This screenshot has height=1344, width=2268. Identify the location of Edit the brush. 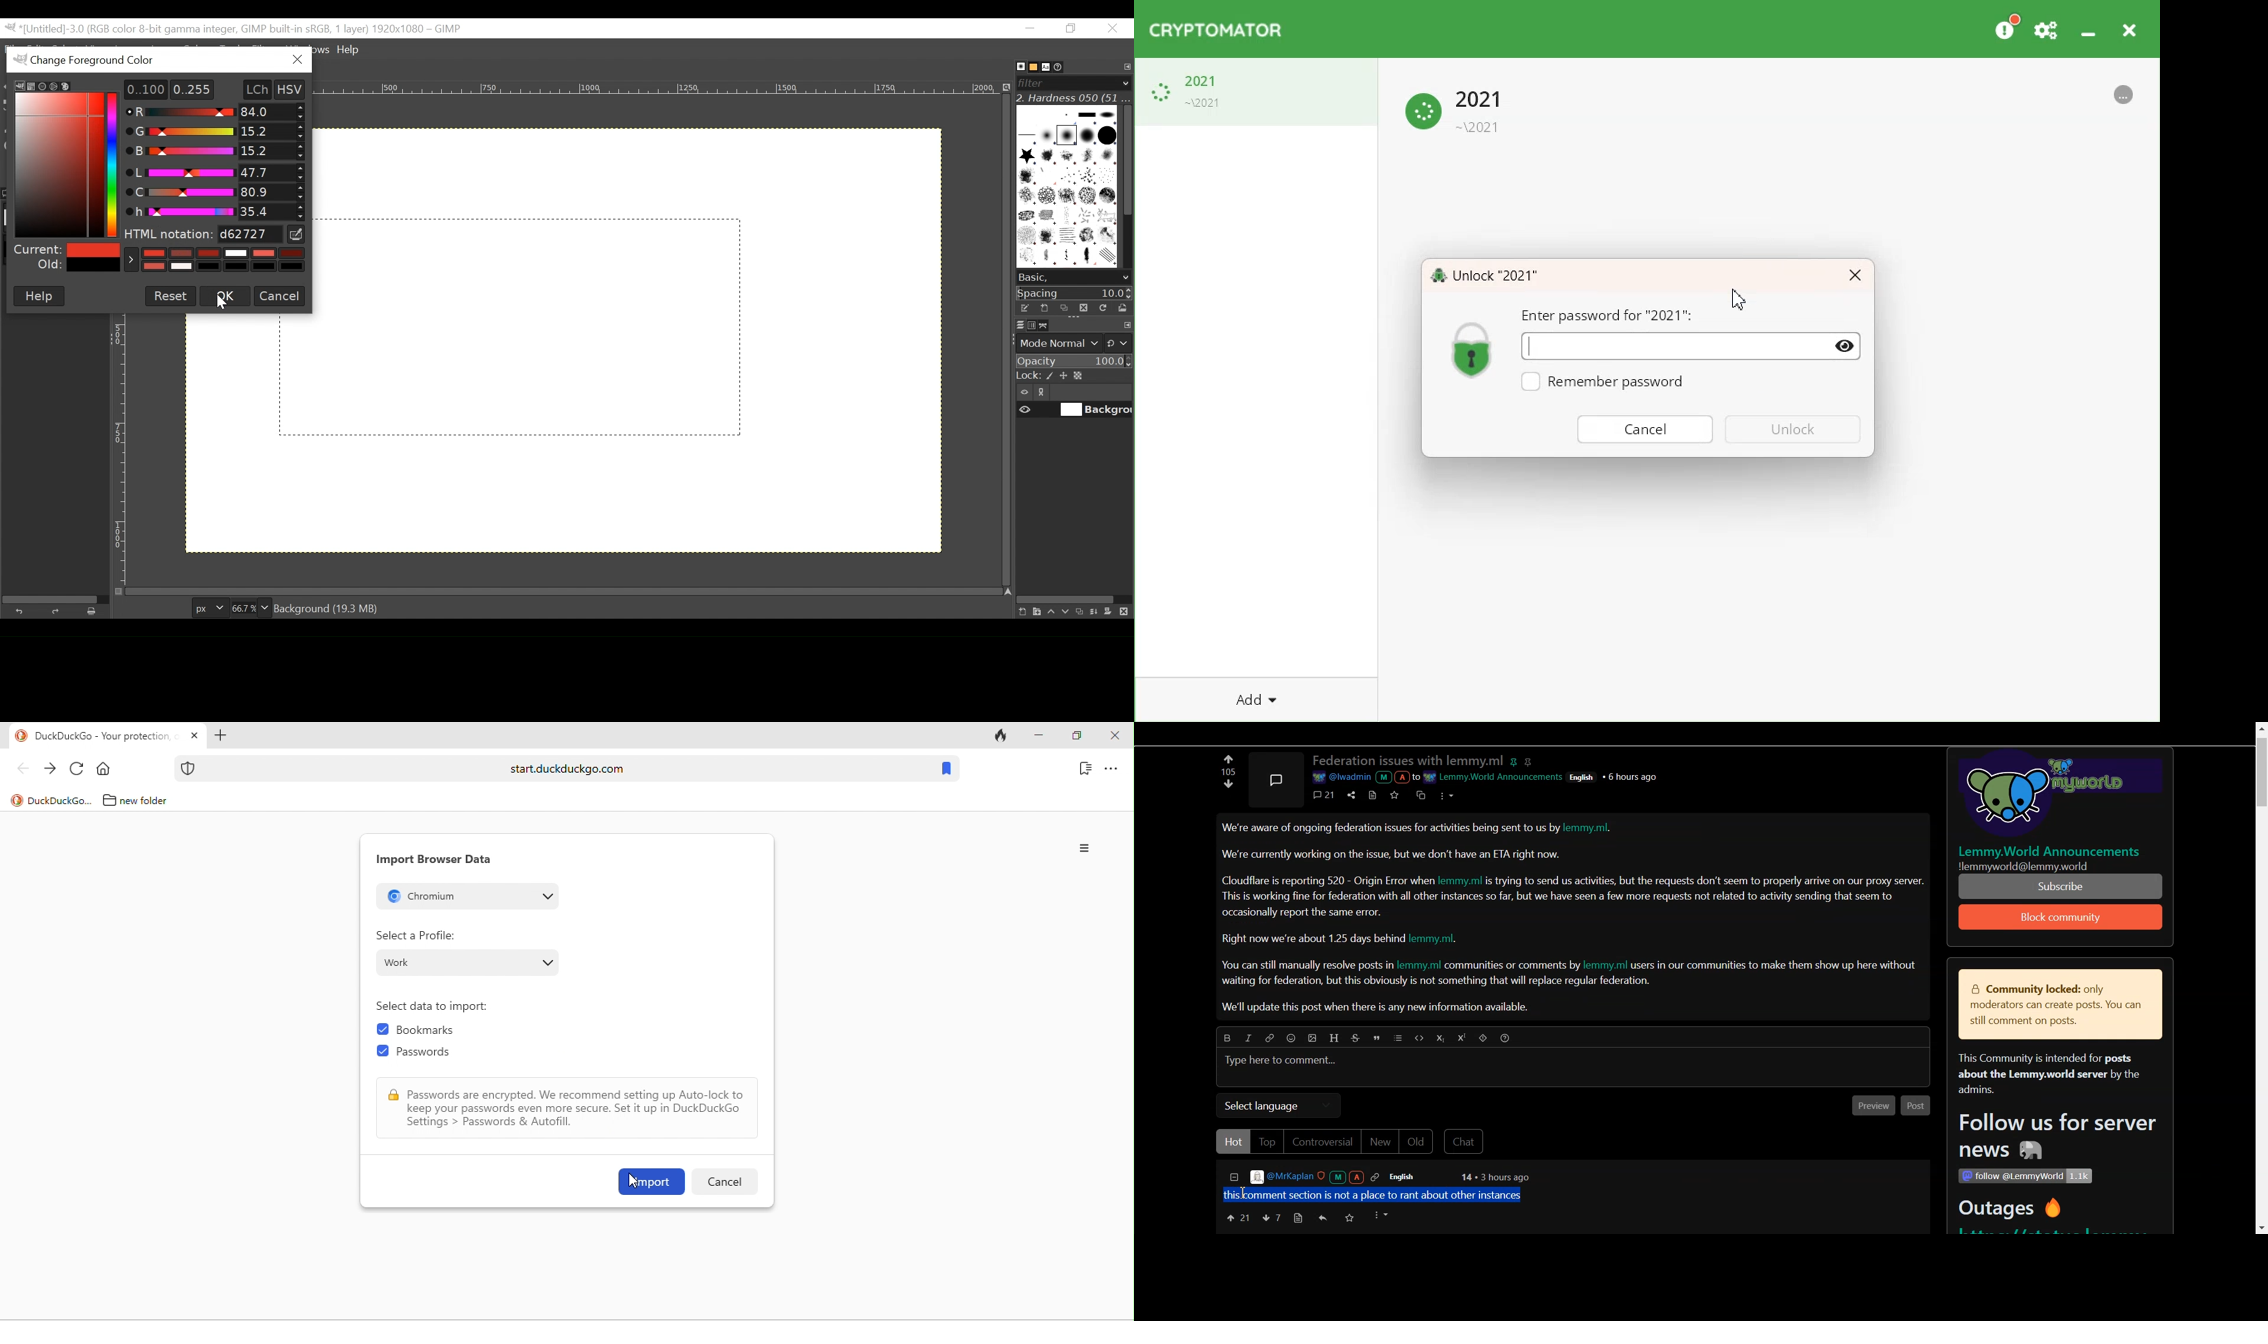
(1024, 308).